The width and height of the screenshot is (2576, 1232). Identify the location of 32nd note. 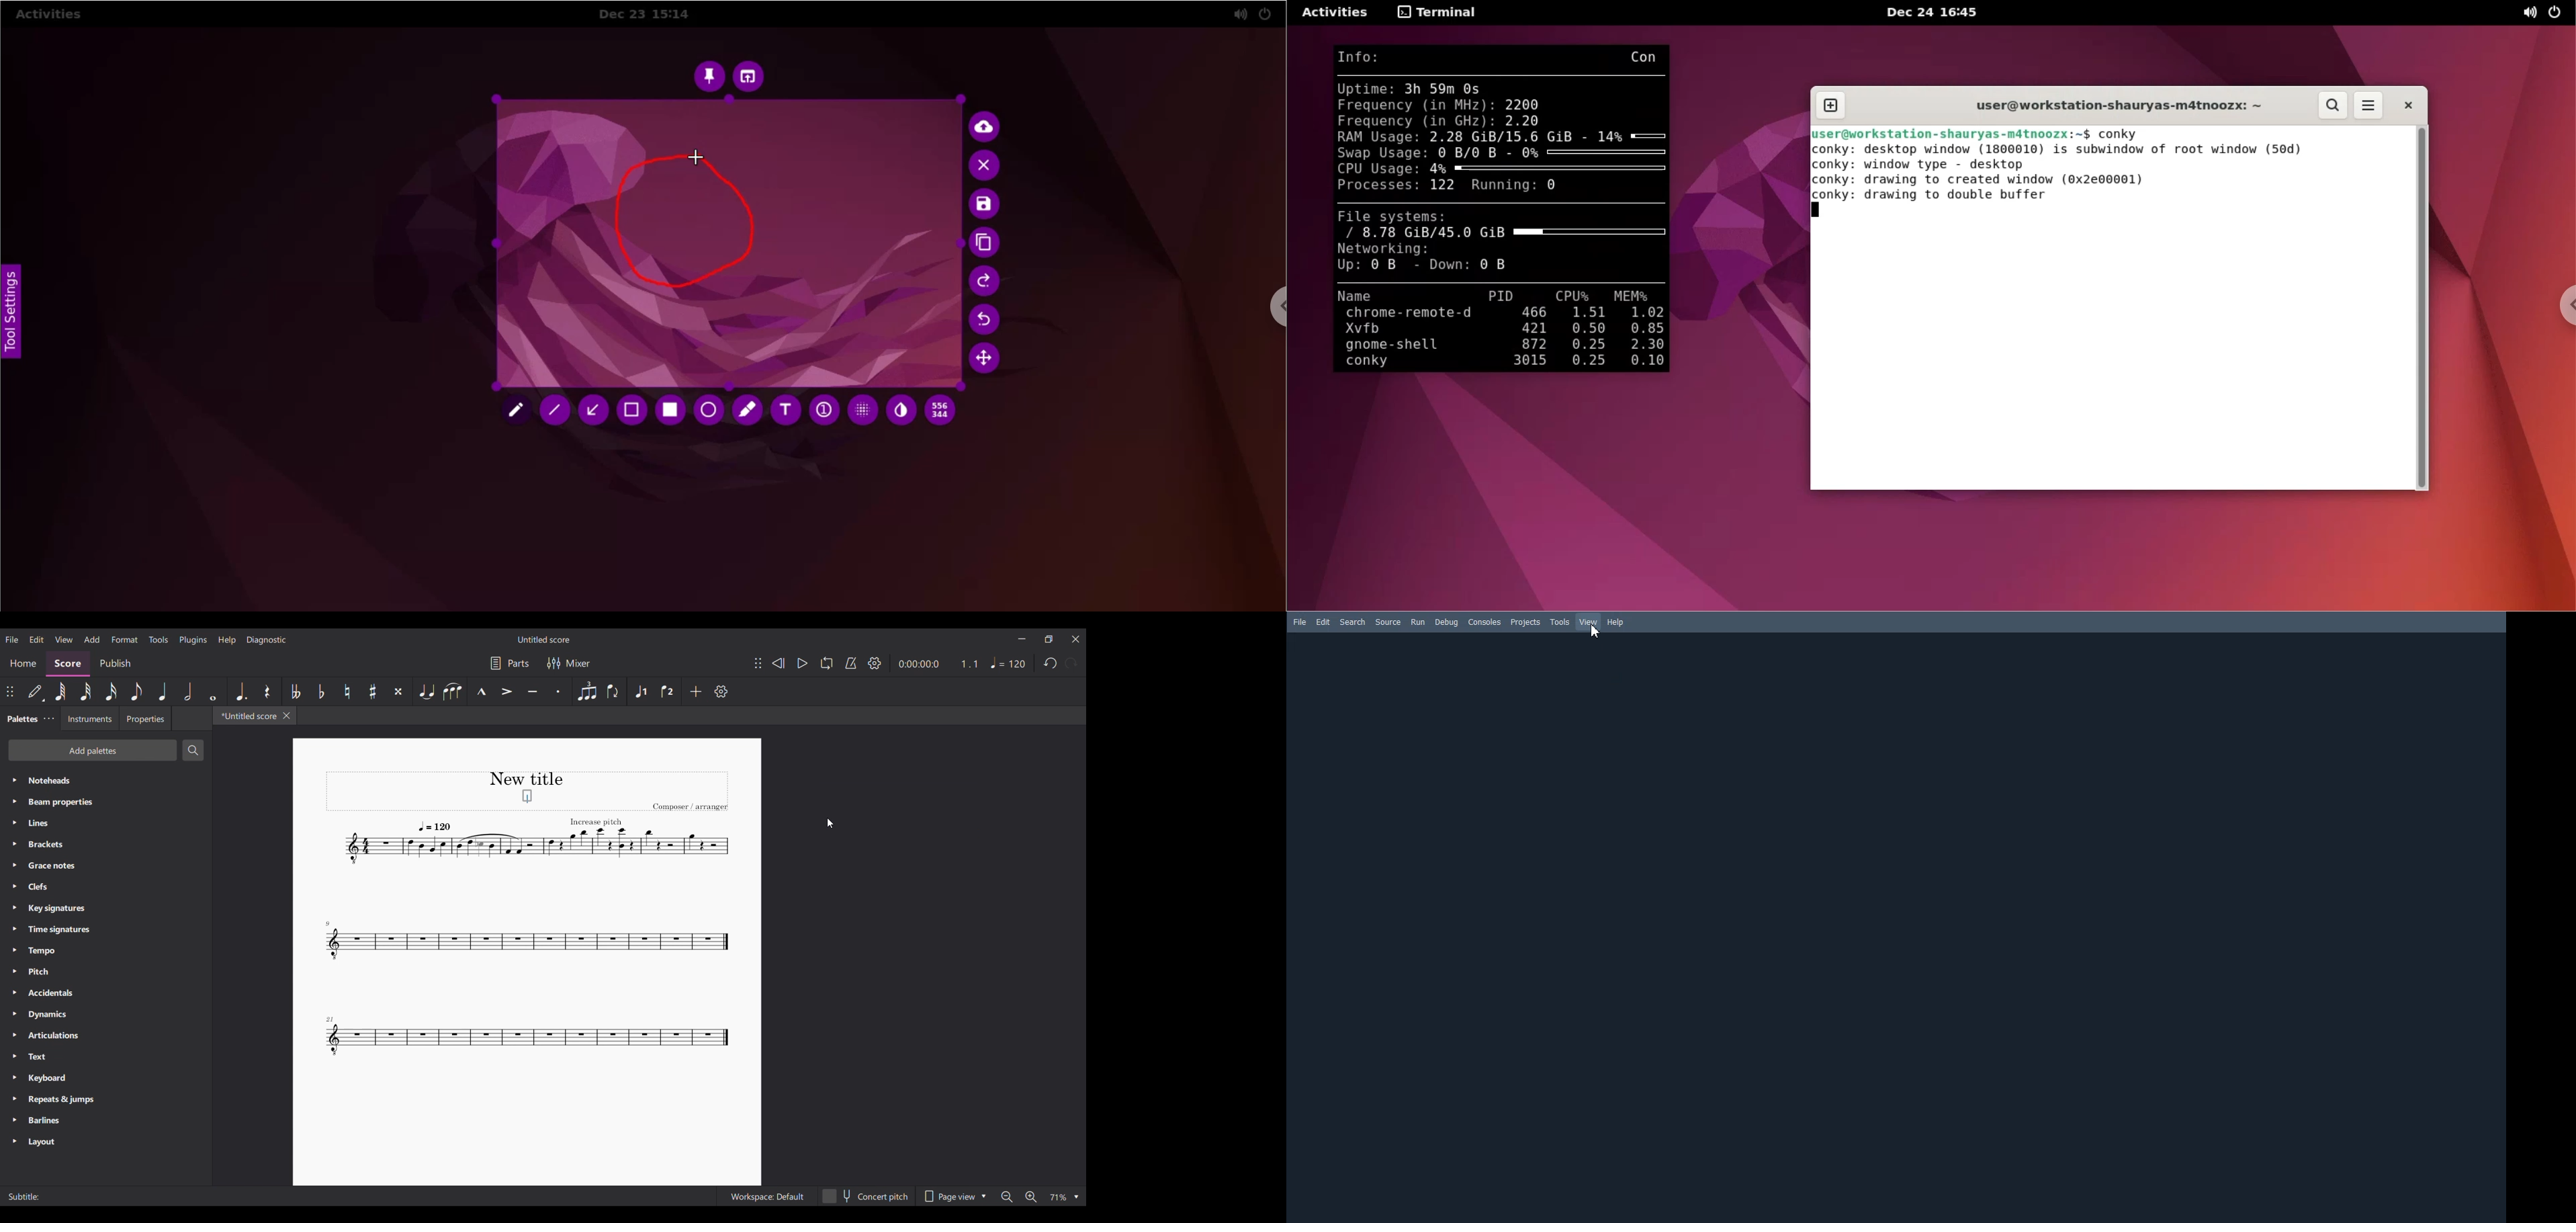
(86, 692).